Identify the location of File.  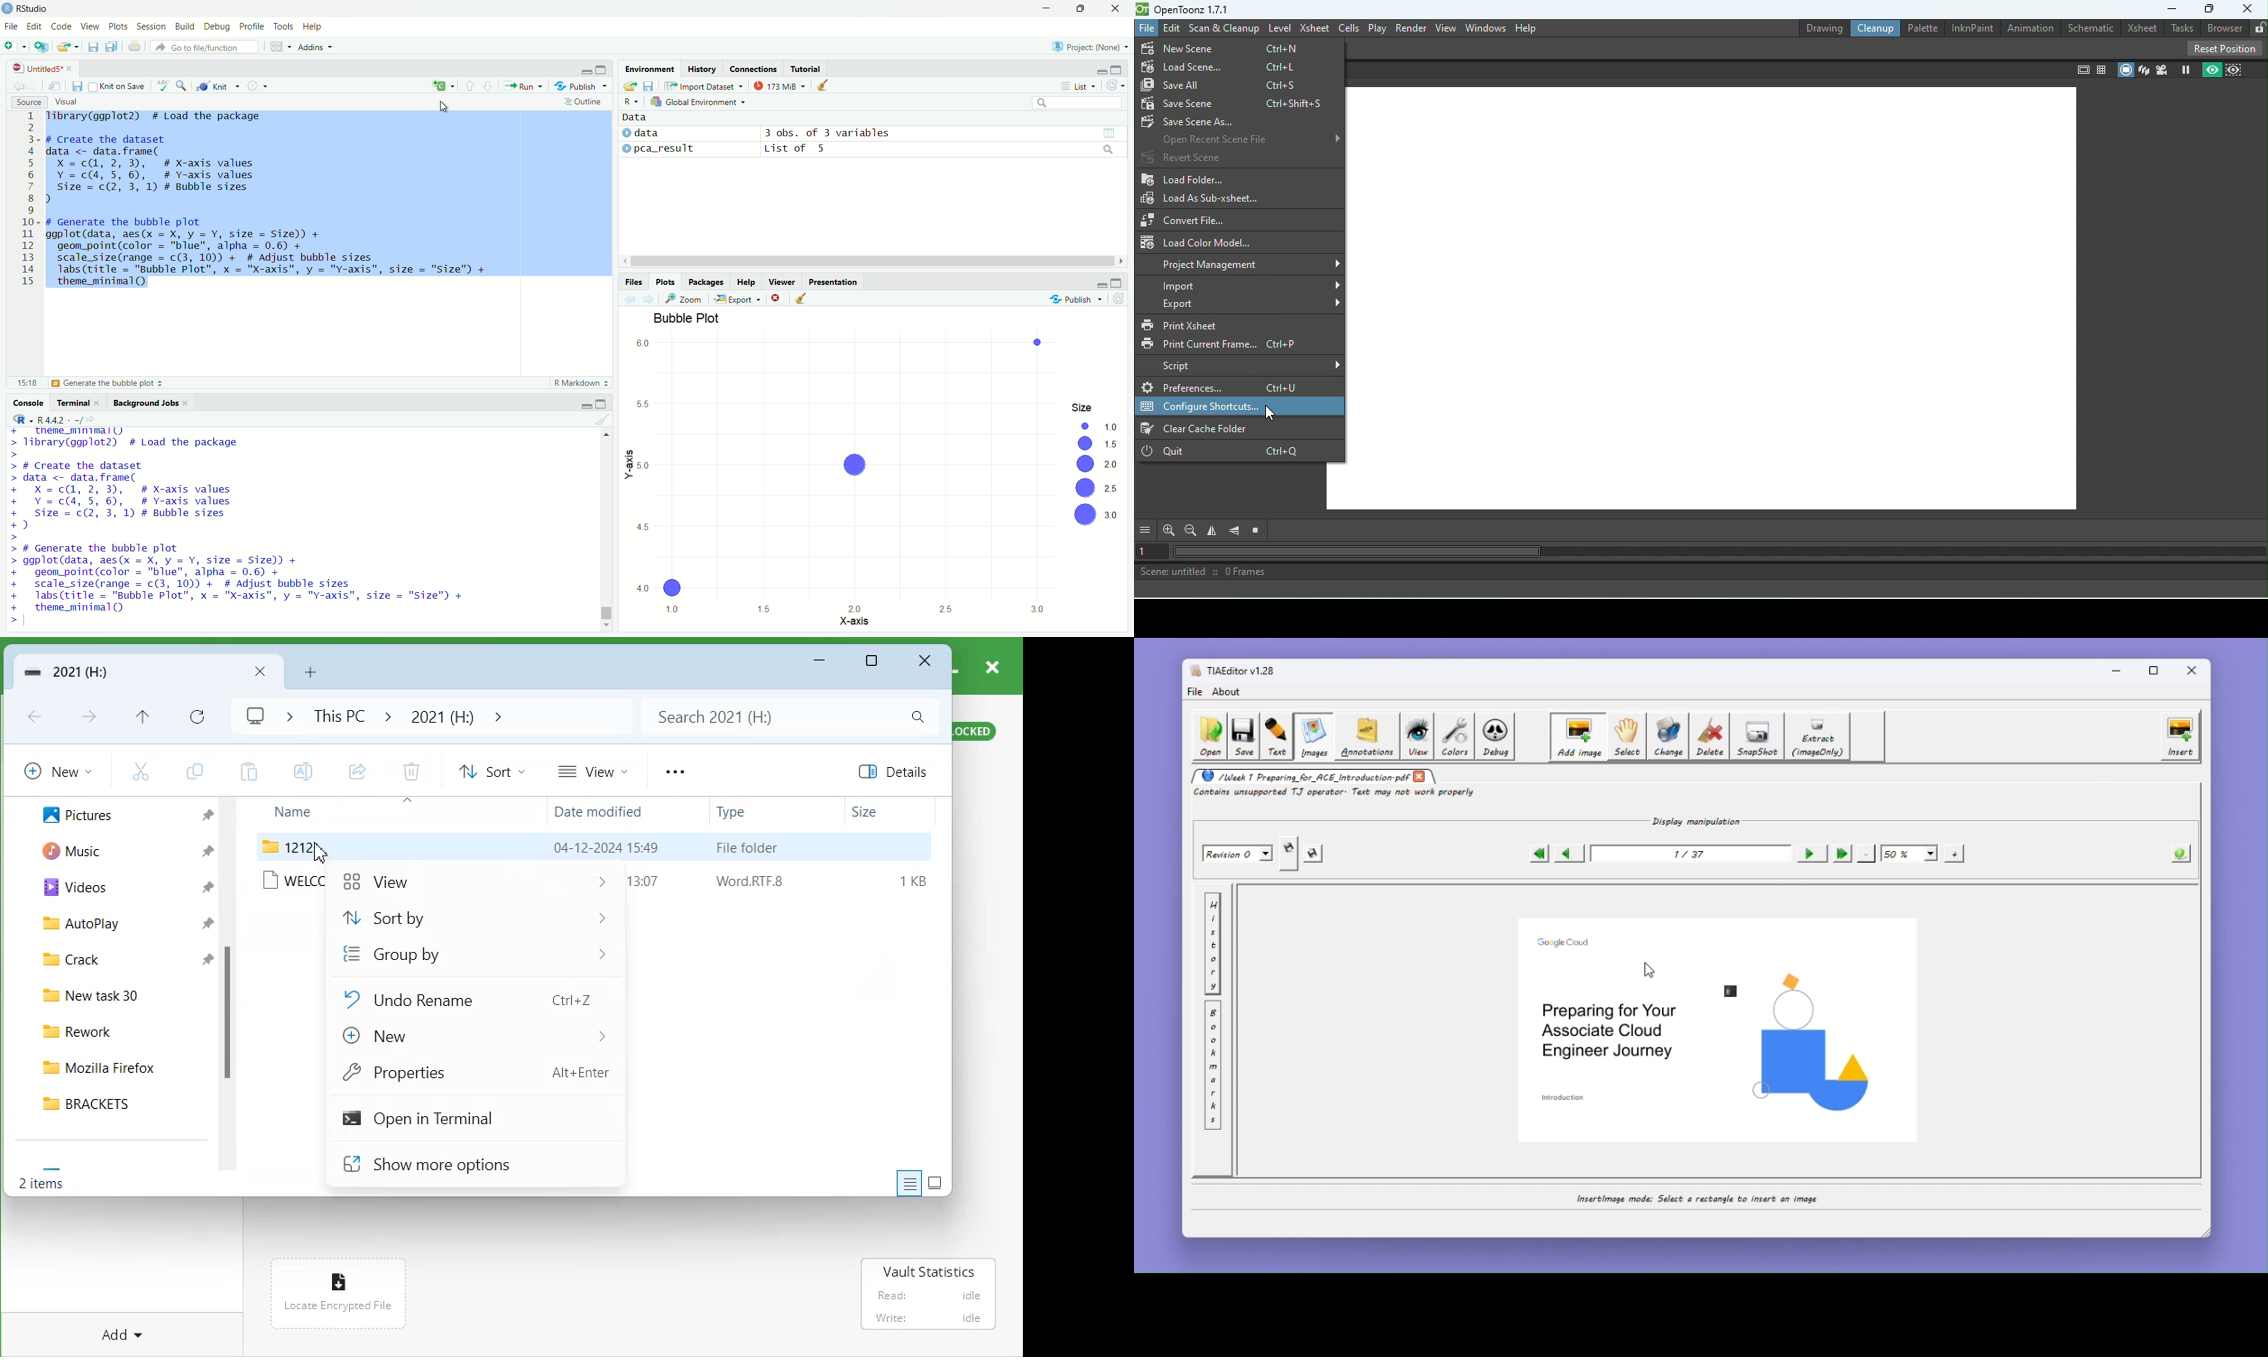
(12, 27).